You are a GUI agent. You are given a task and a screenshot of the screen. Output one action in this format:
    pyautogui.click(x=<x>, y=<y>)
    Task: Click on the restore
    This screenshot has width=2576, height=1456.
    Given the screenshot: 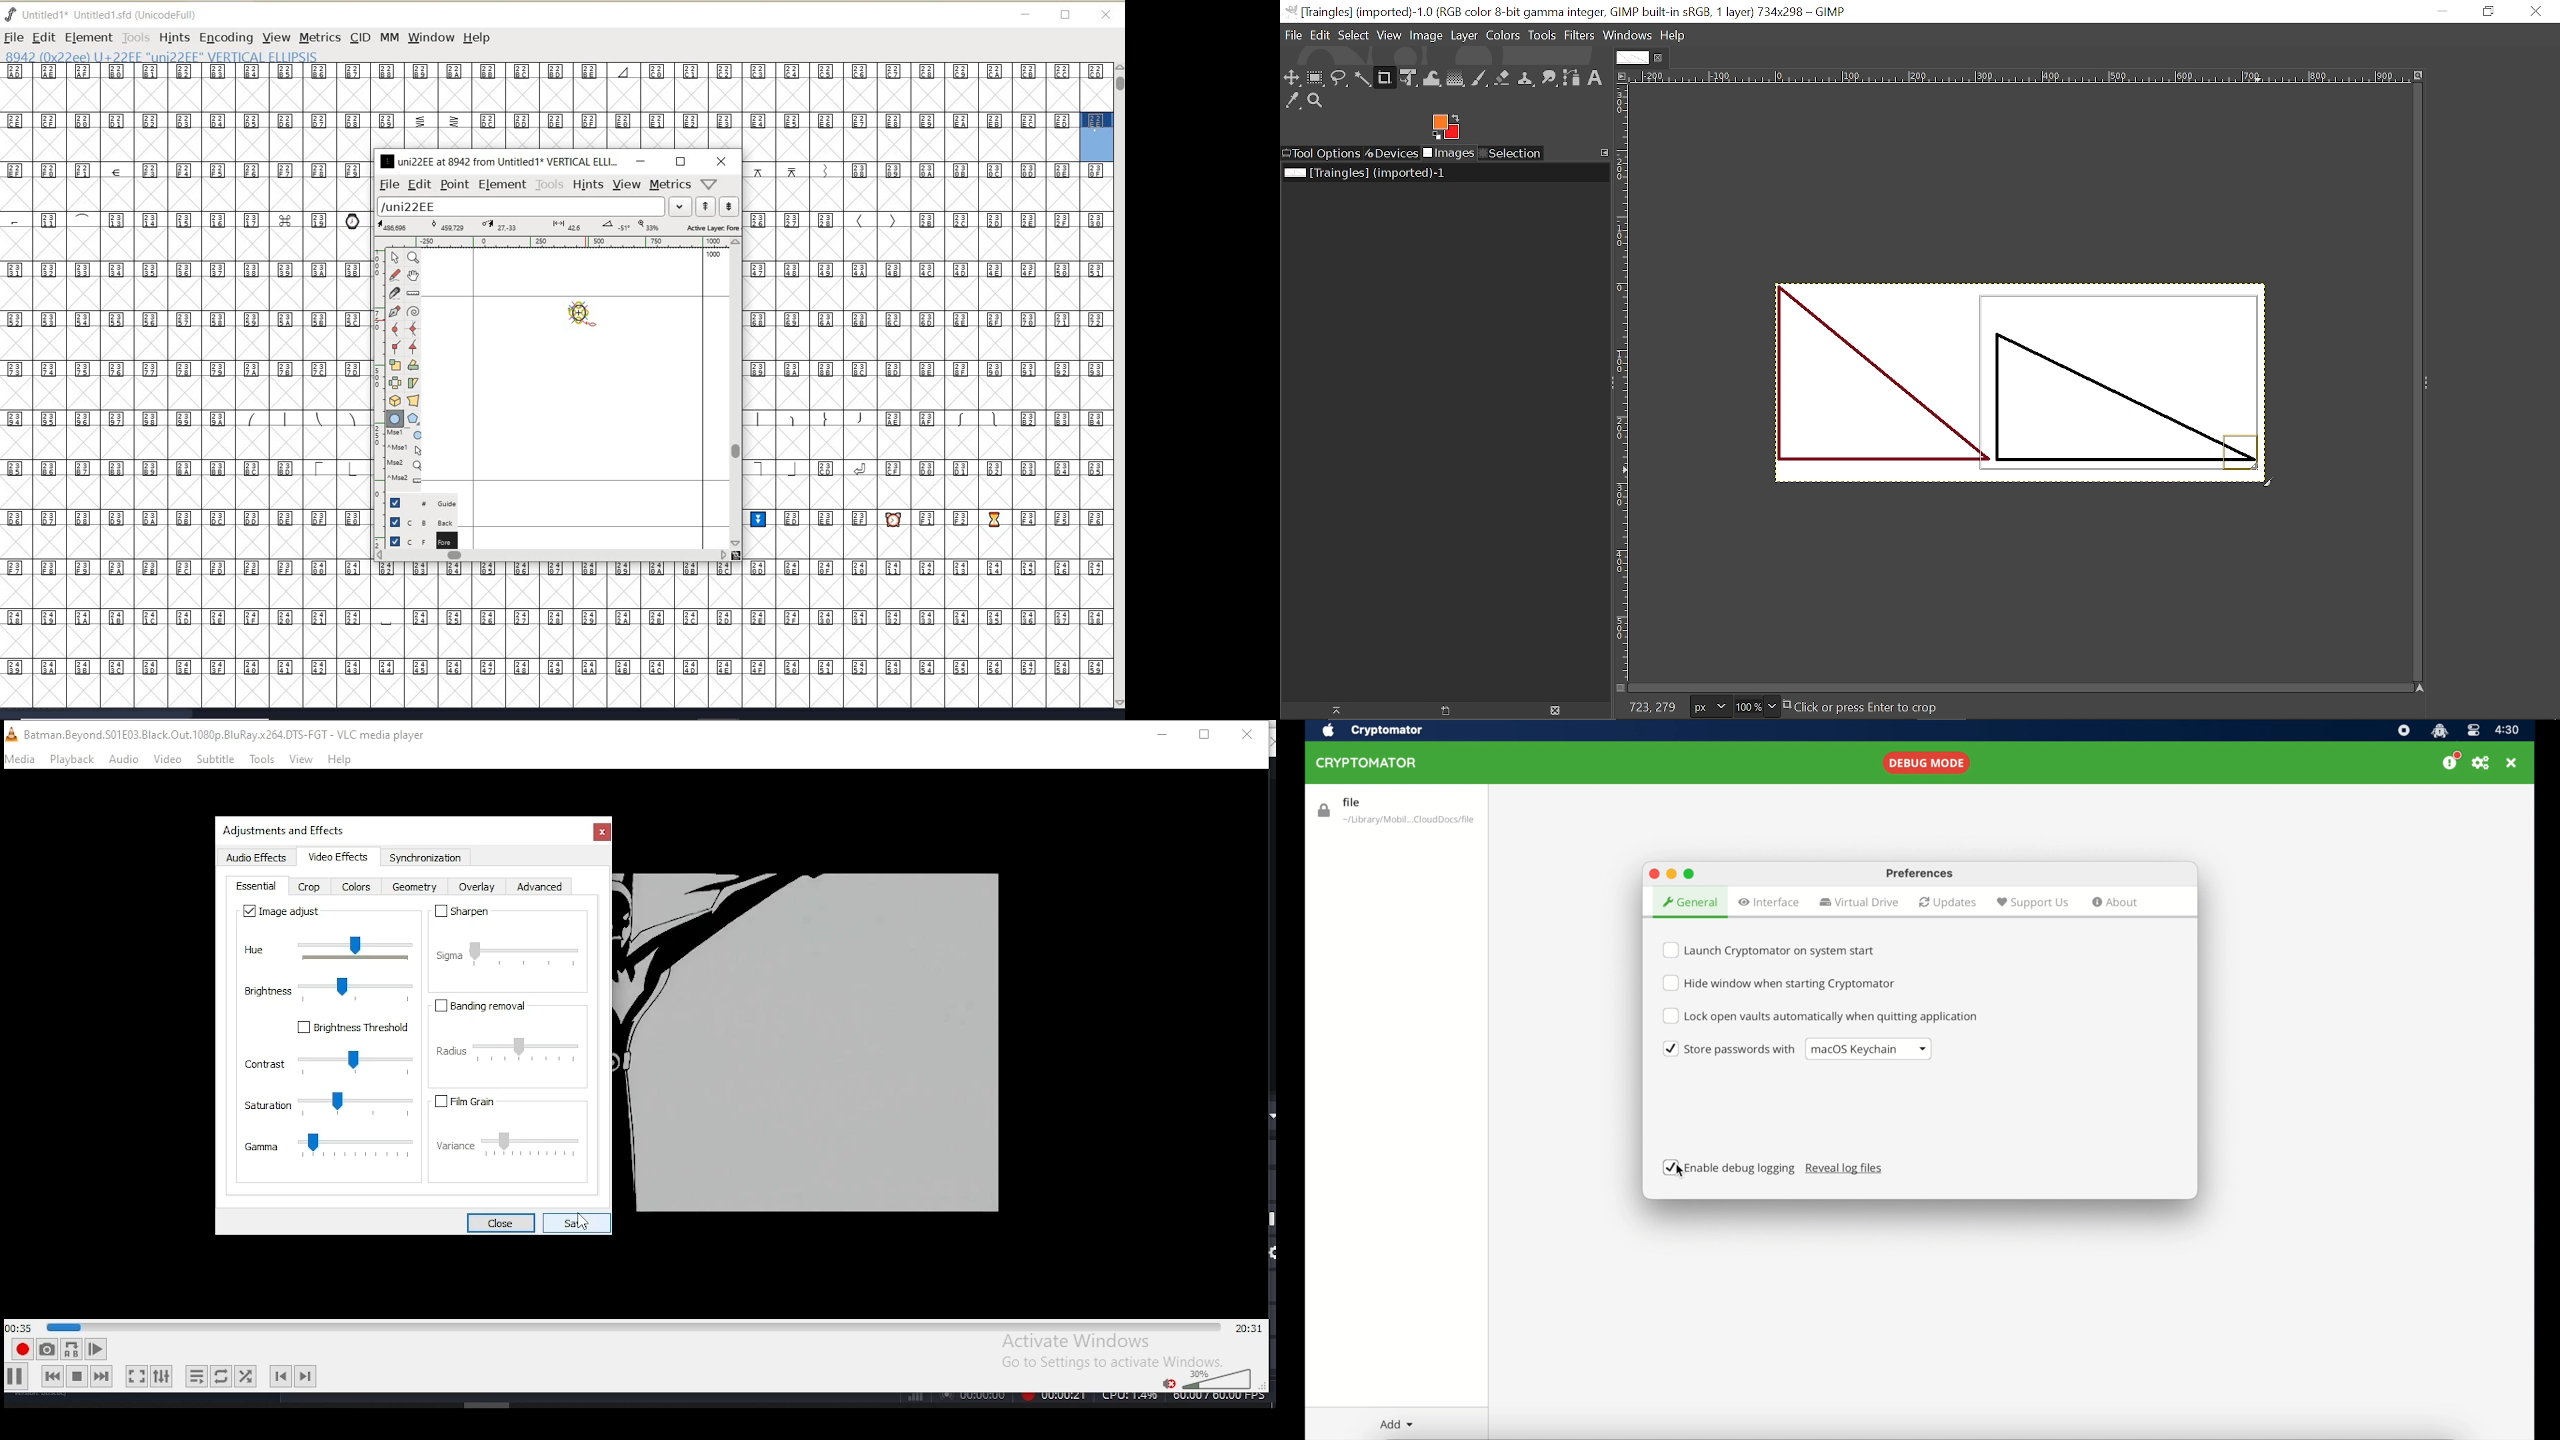 What is the action you would take?
    pyautogui.click(x=1066, y=16)
    